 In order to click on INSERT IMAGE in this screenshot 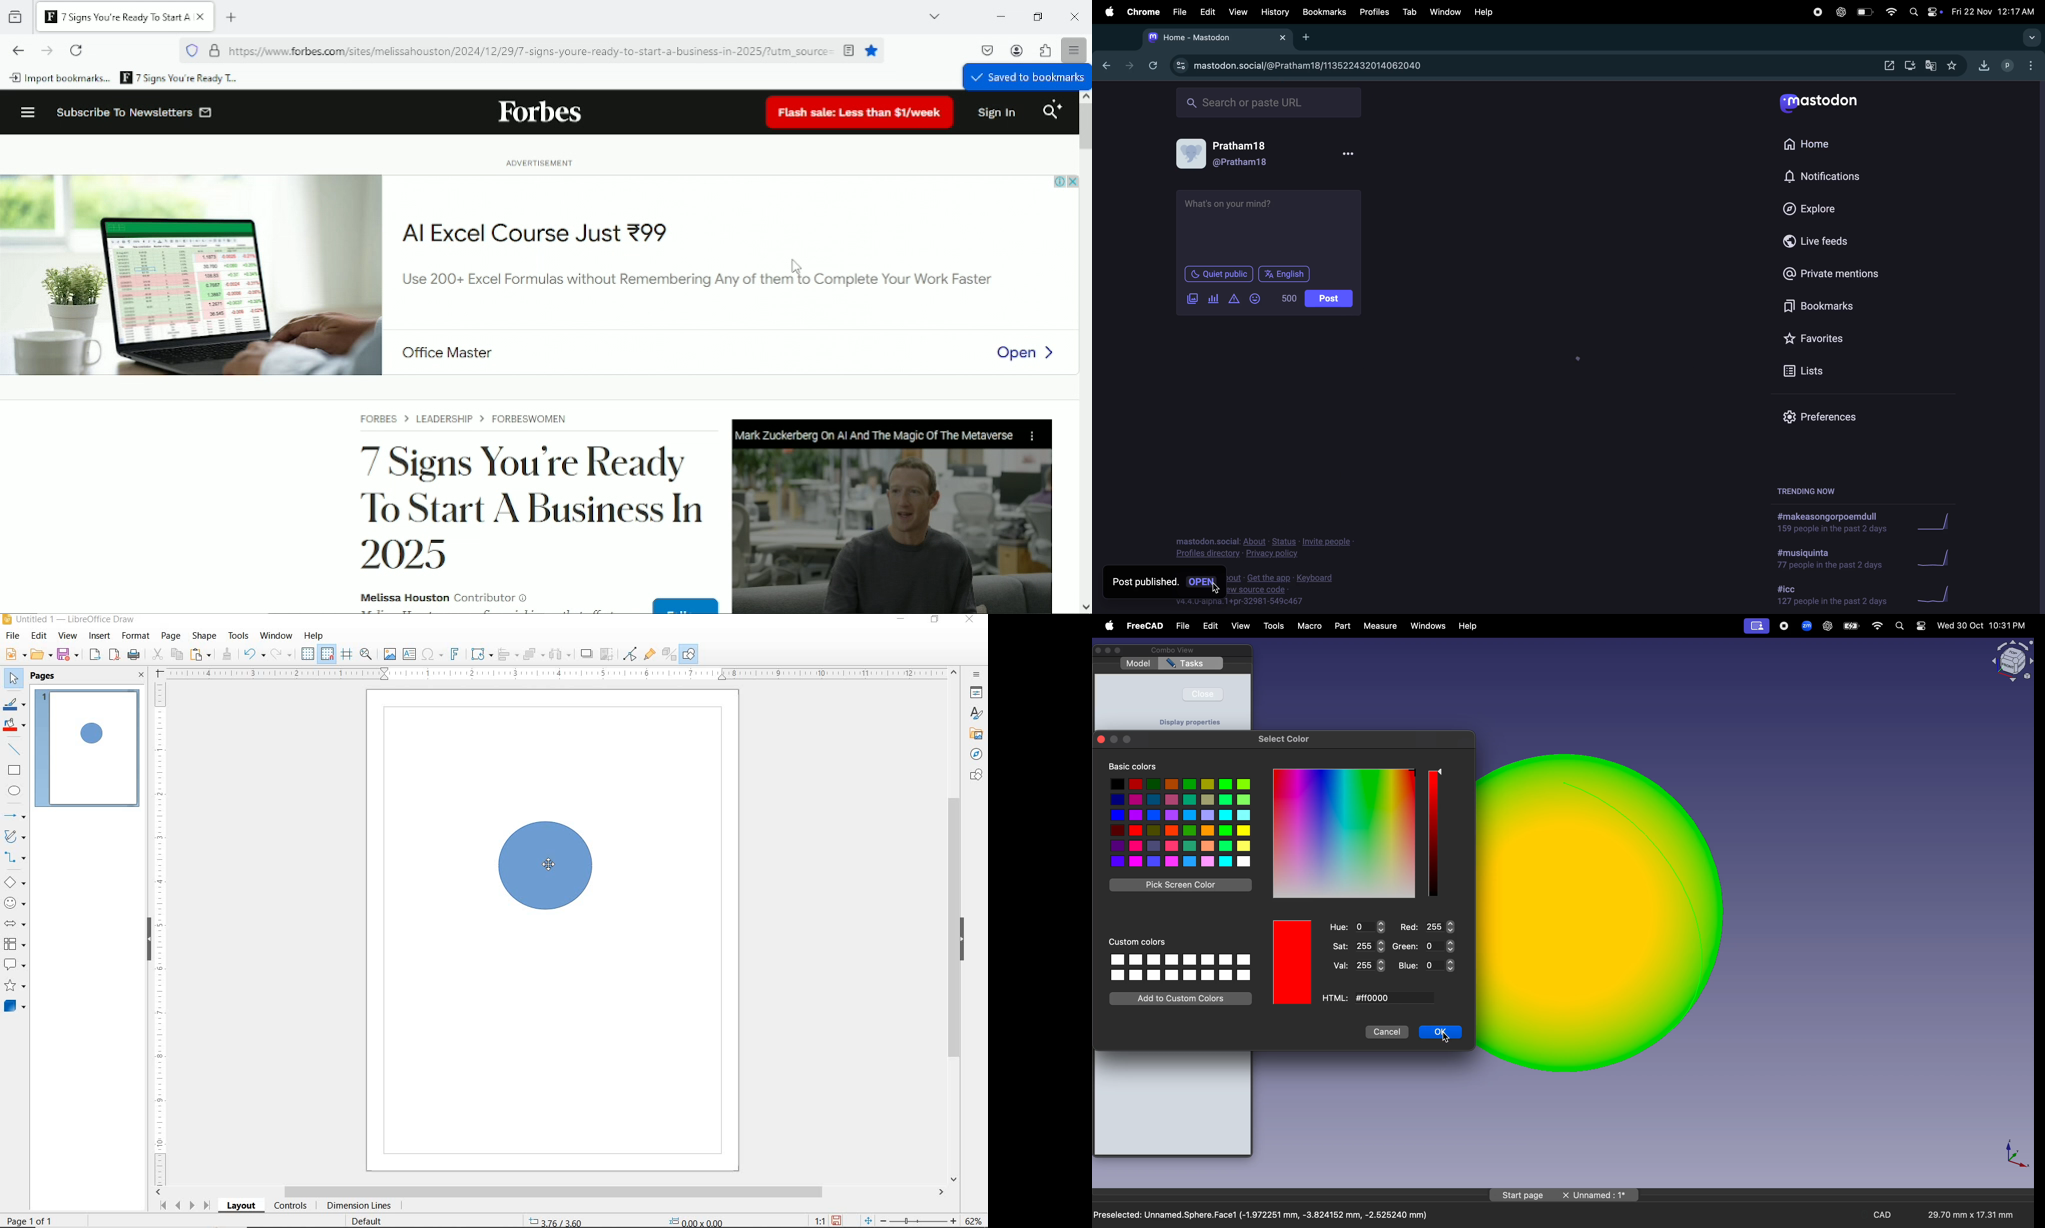, I will do `click(388, 655)`.